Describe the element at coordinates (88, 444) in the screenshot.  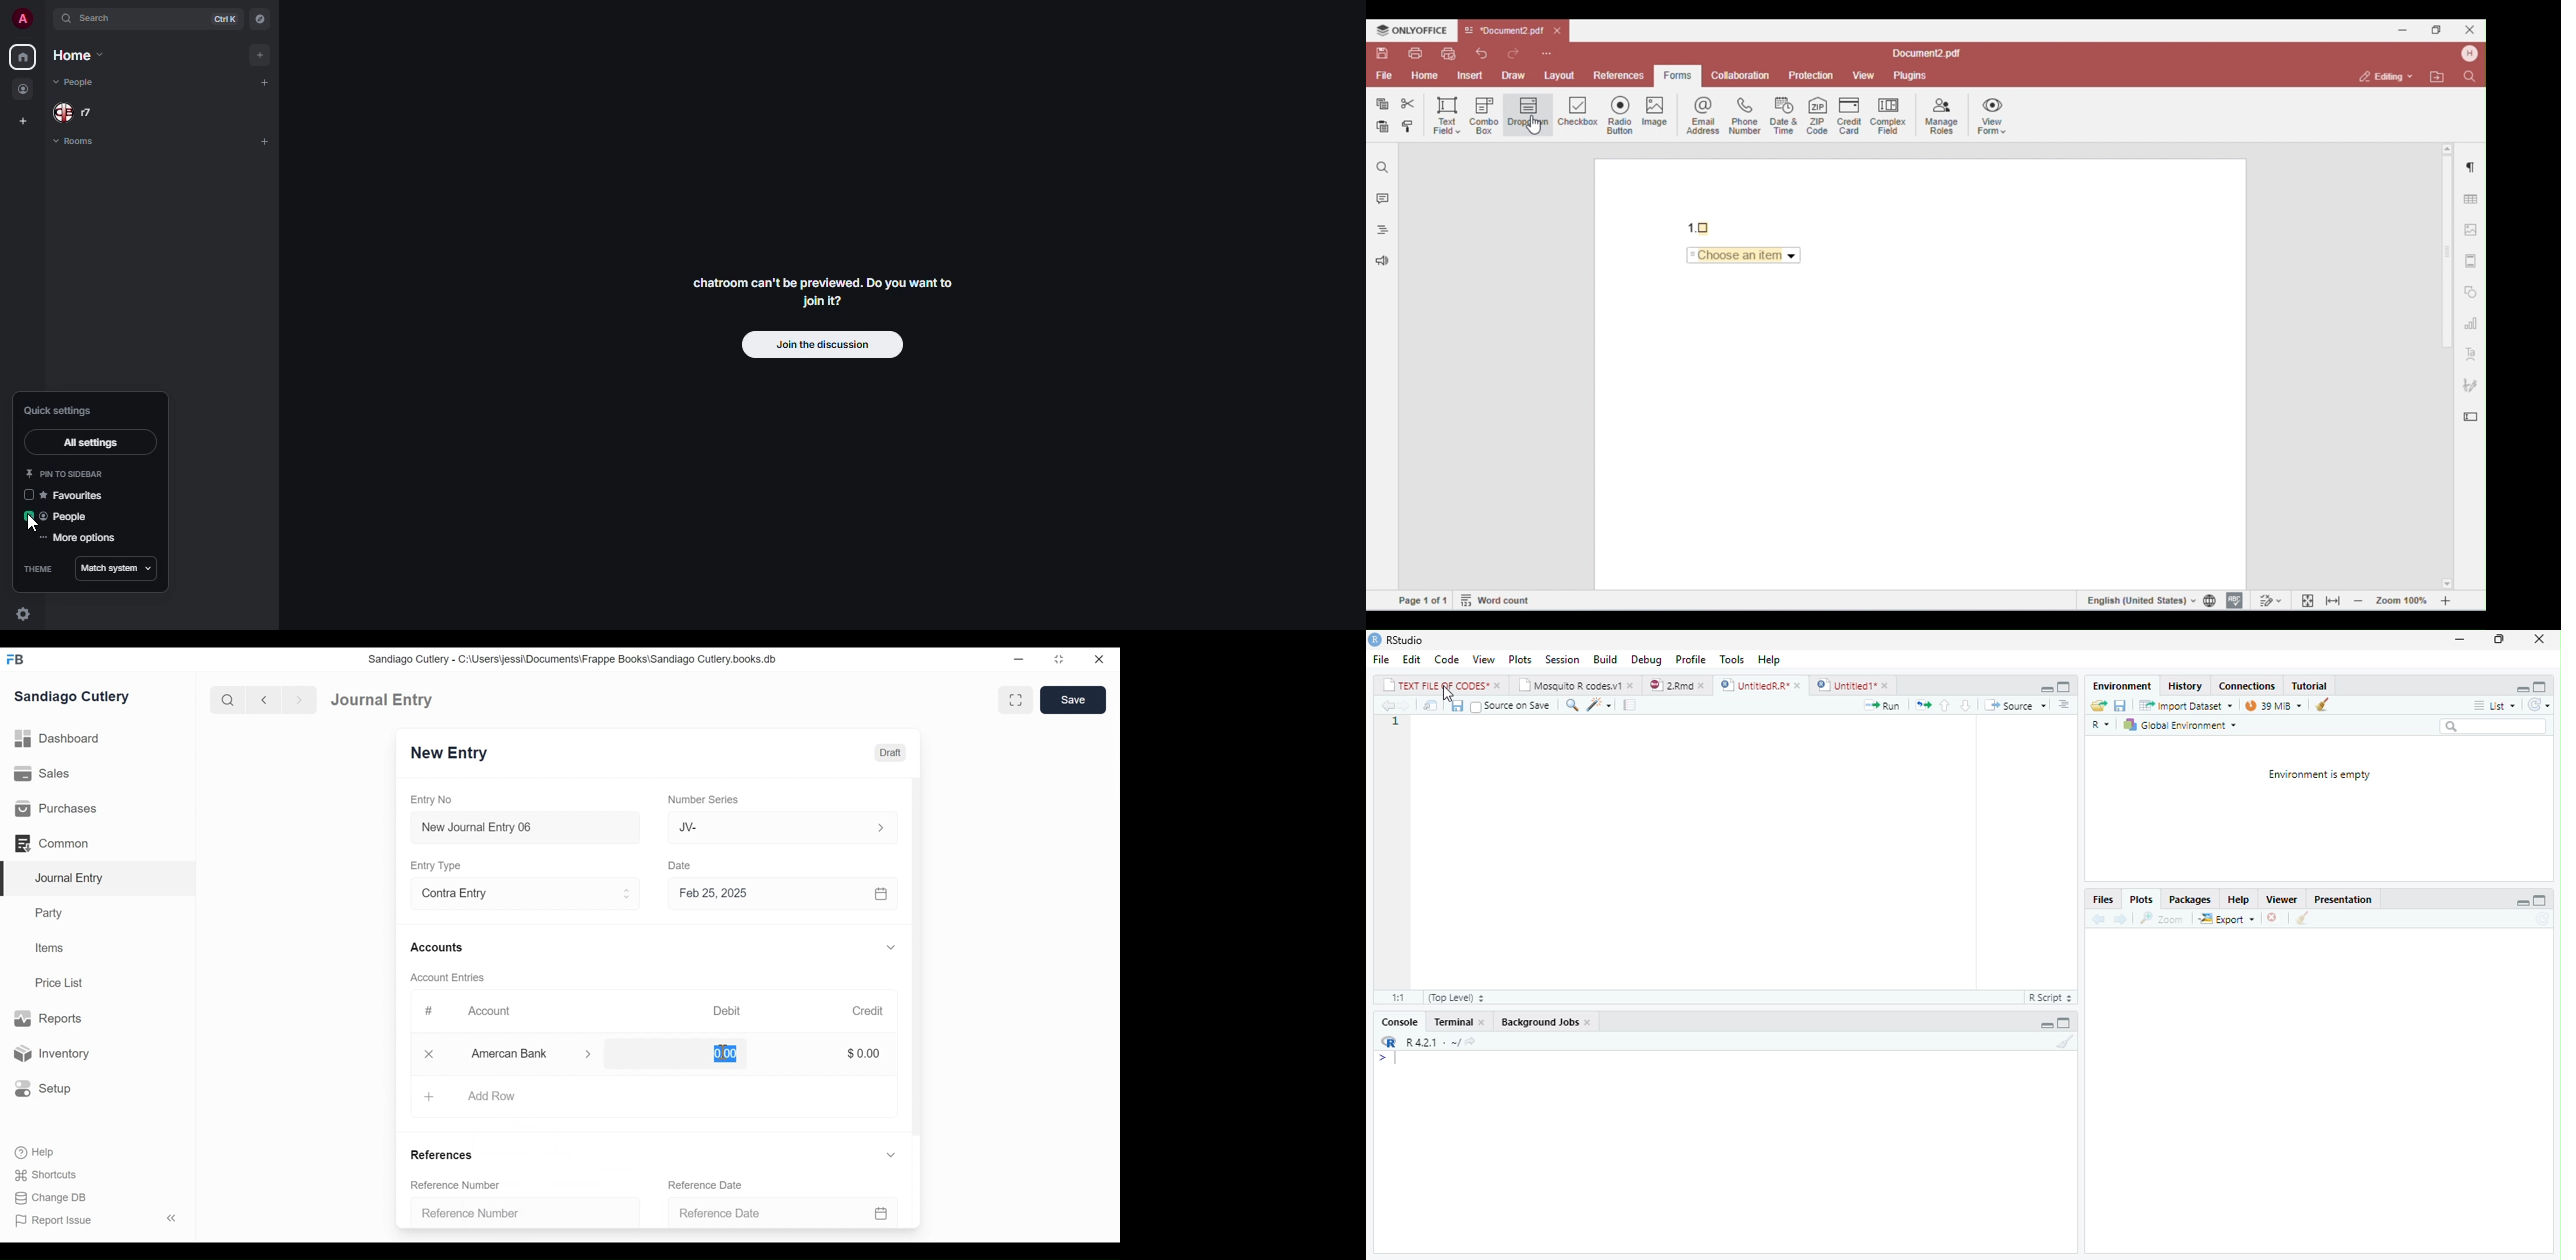
I see `all settings` at that location.